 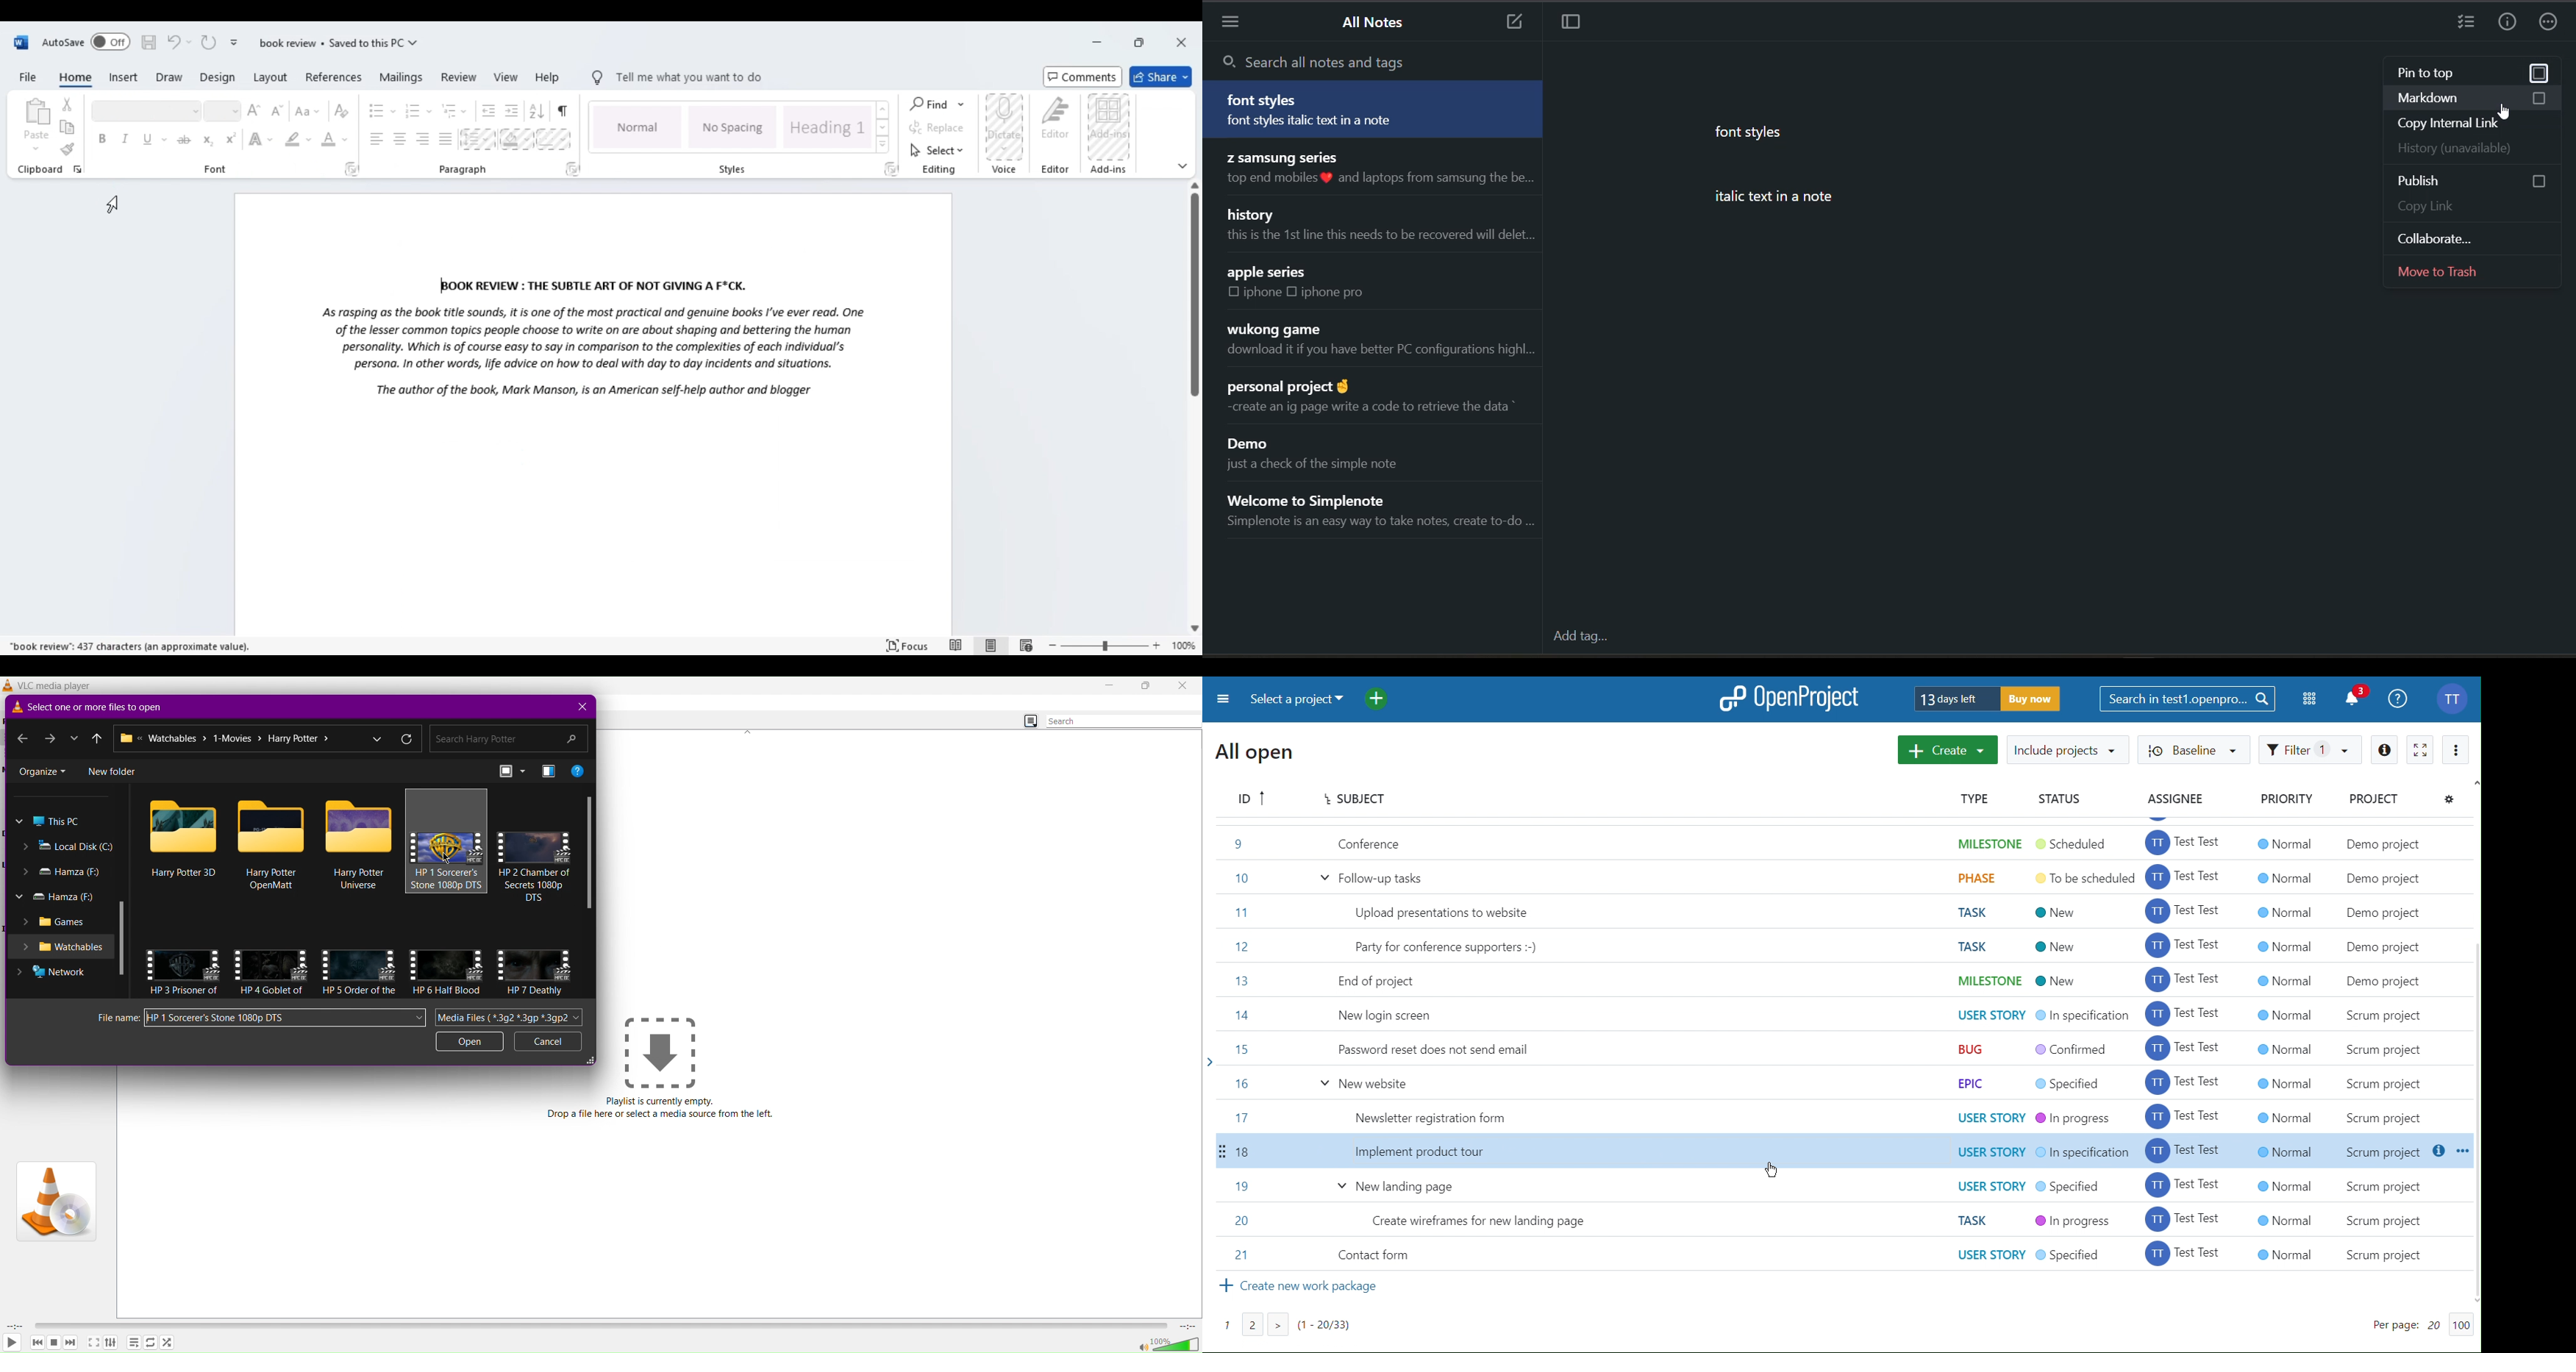 I want to click on New Folder, so click(x=113, y=770).